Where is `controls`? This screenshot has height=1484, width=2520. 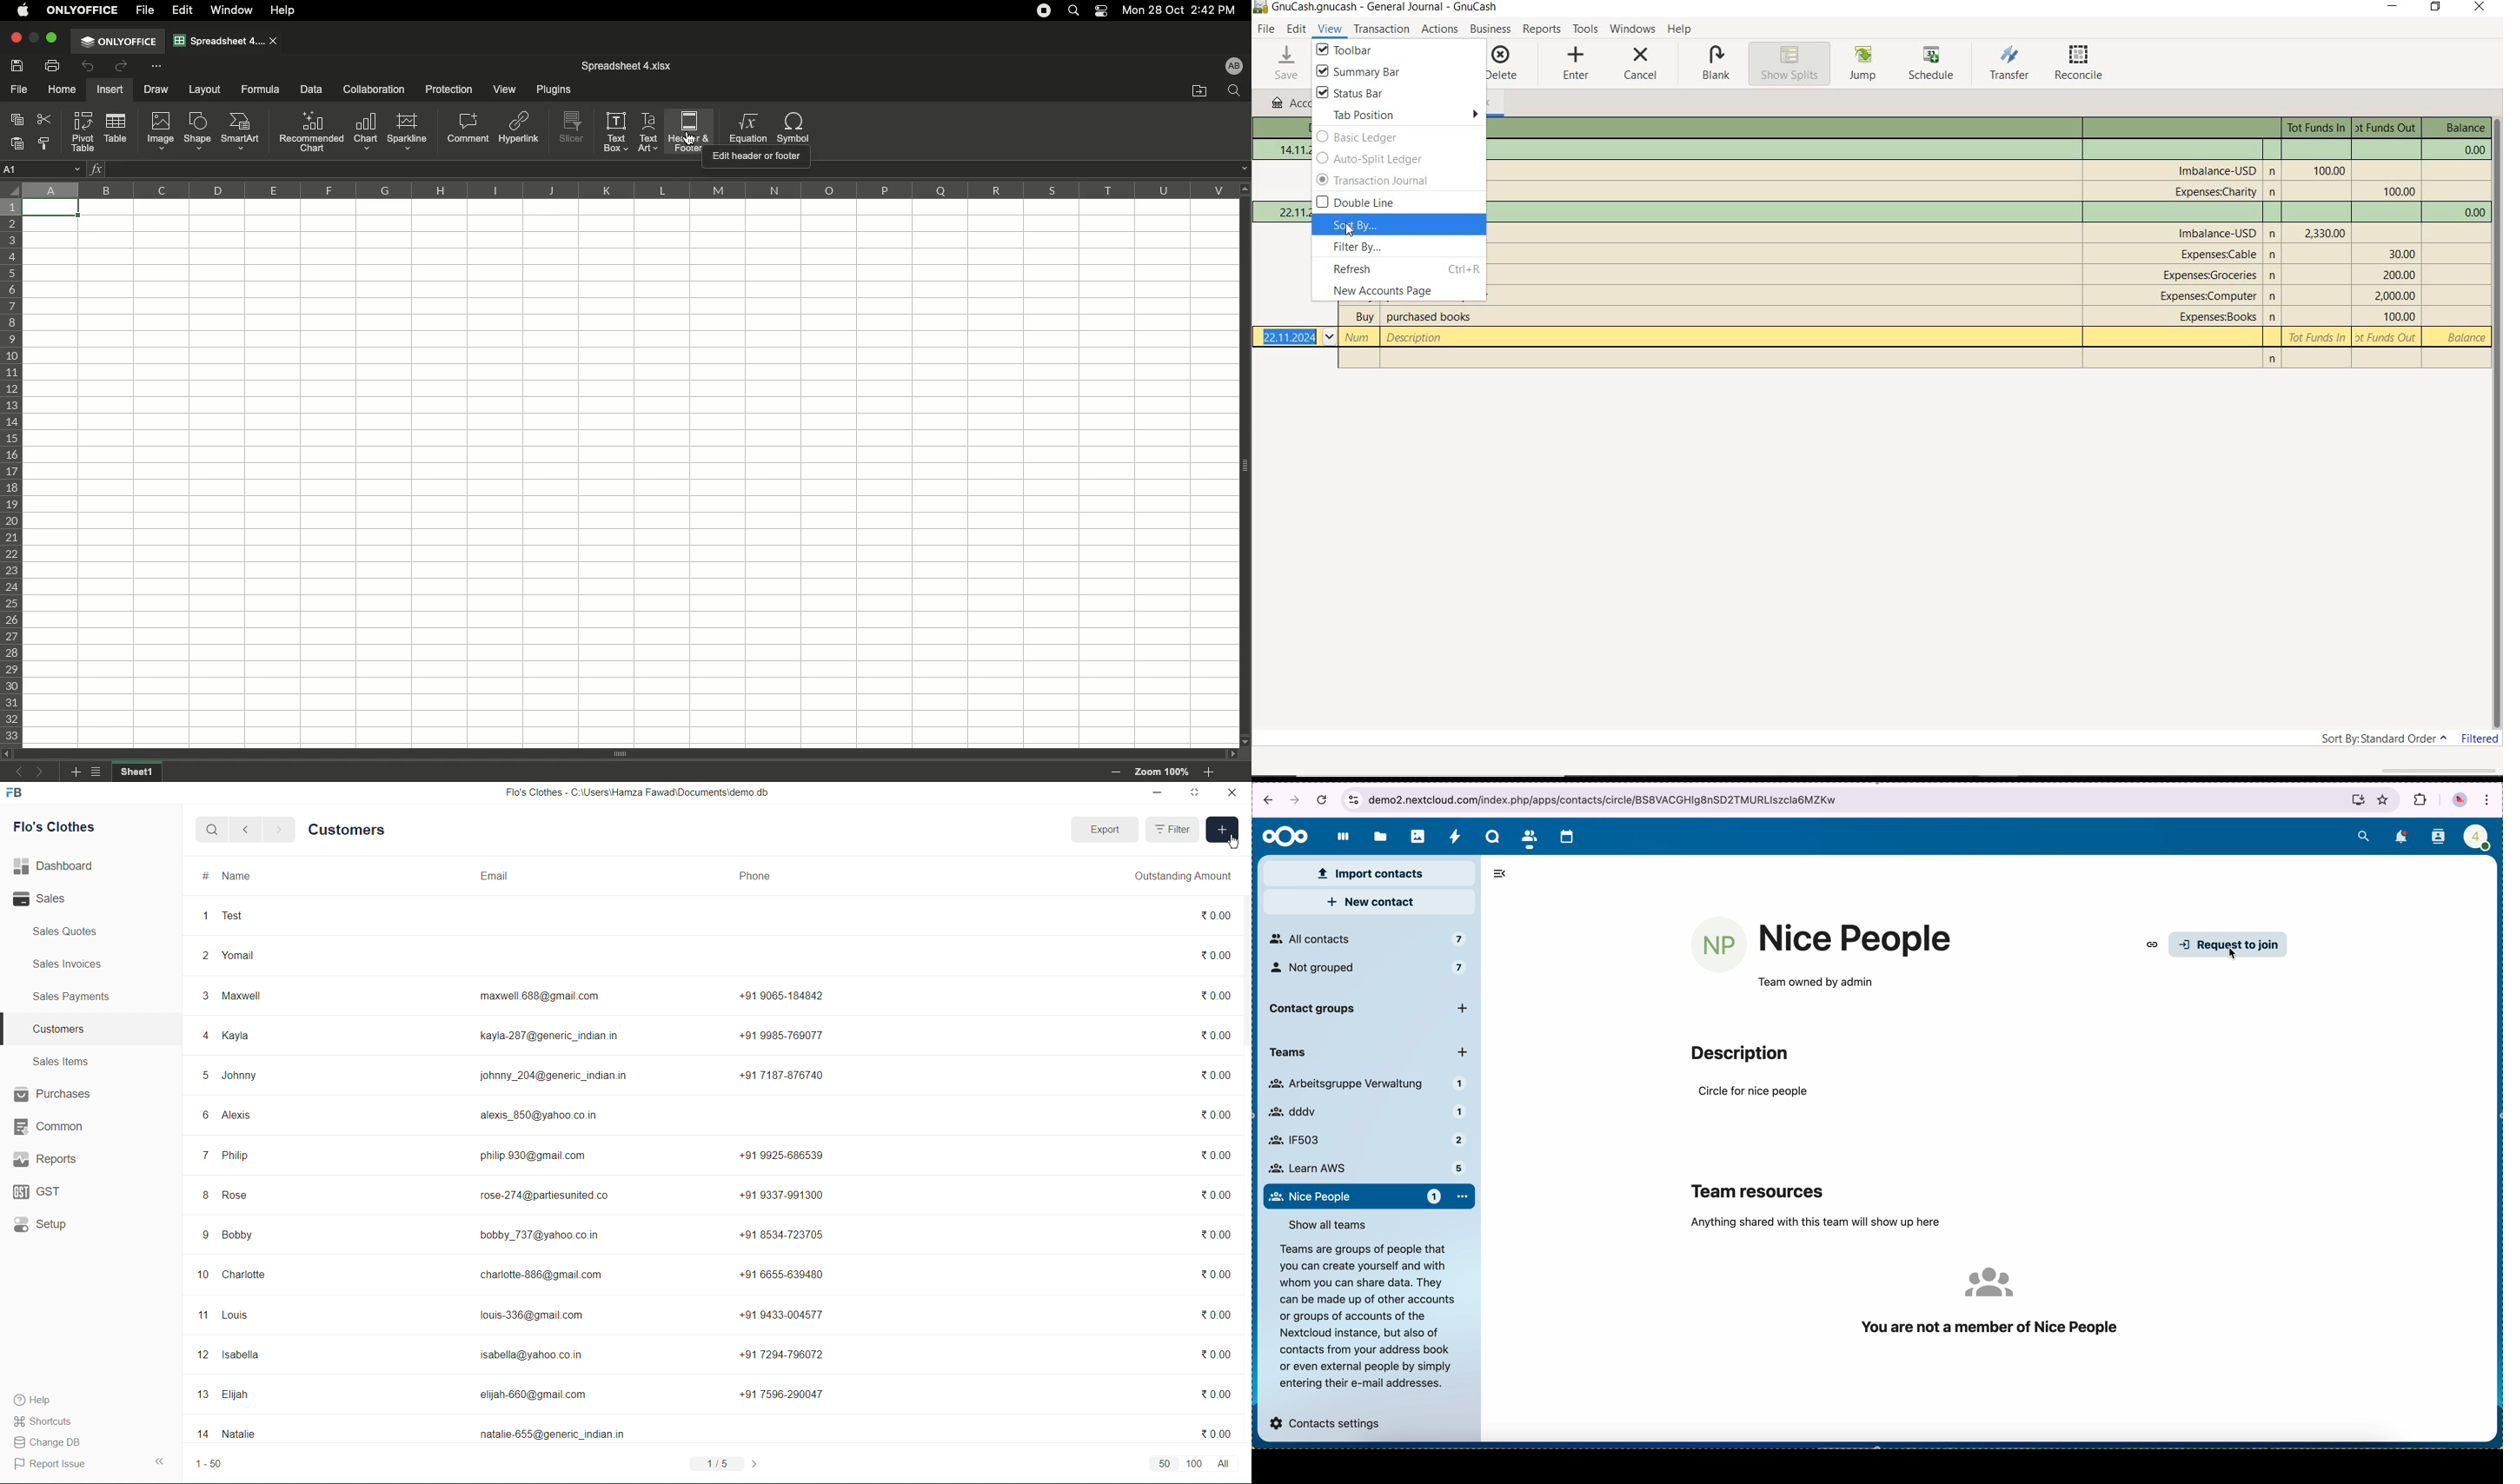 controls is located at coordinates (1352, 798).